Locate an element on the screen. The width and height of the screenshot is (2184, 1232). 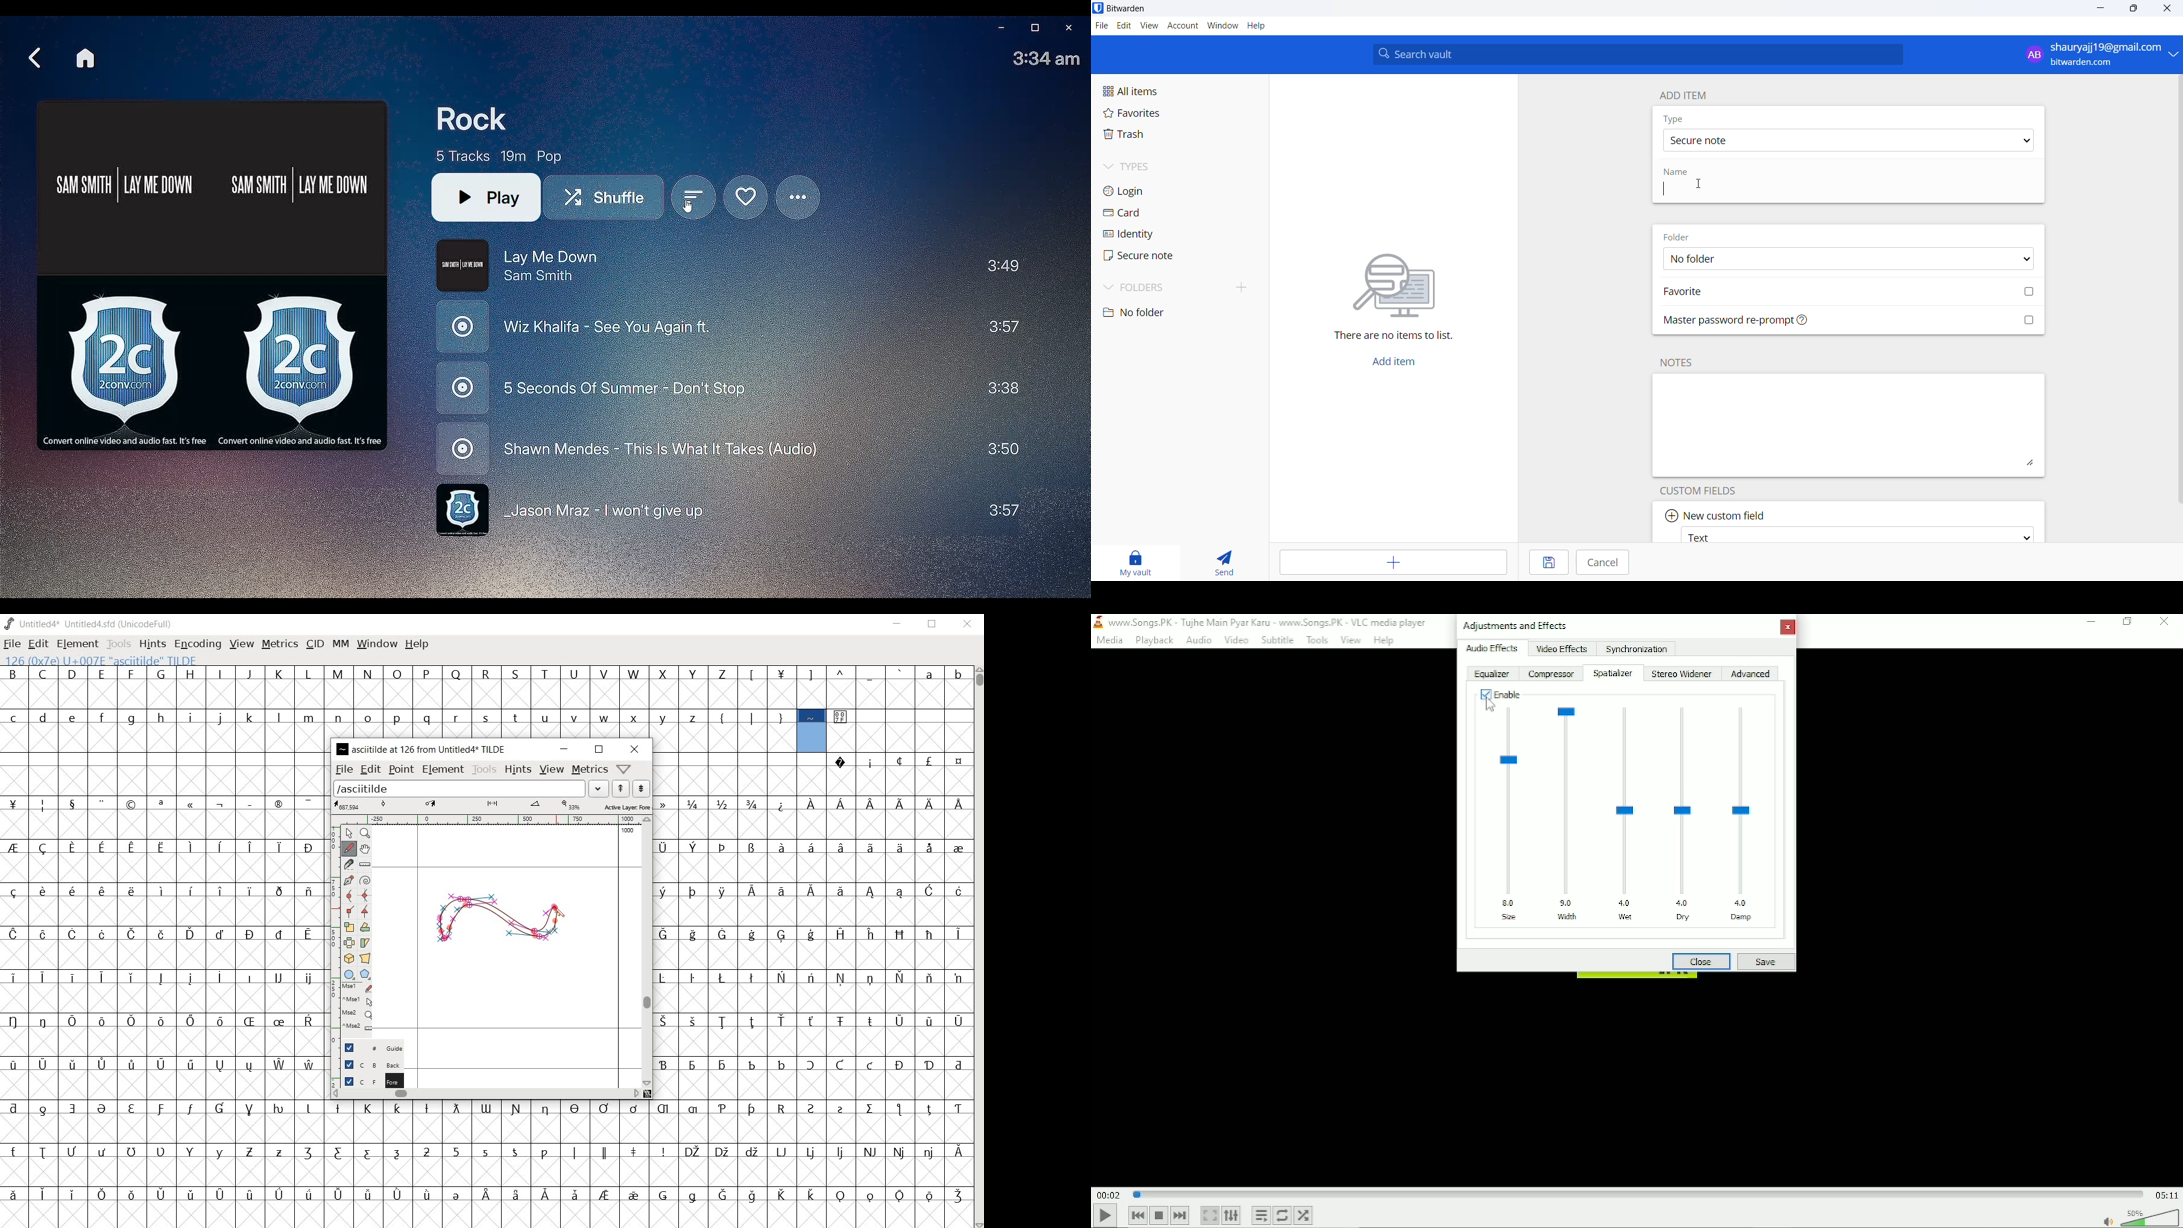
account is located at coordinates (1183, 26).